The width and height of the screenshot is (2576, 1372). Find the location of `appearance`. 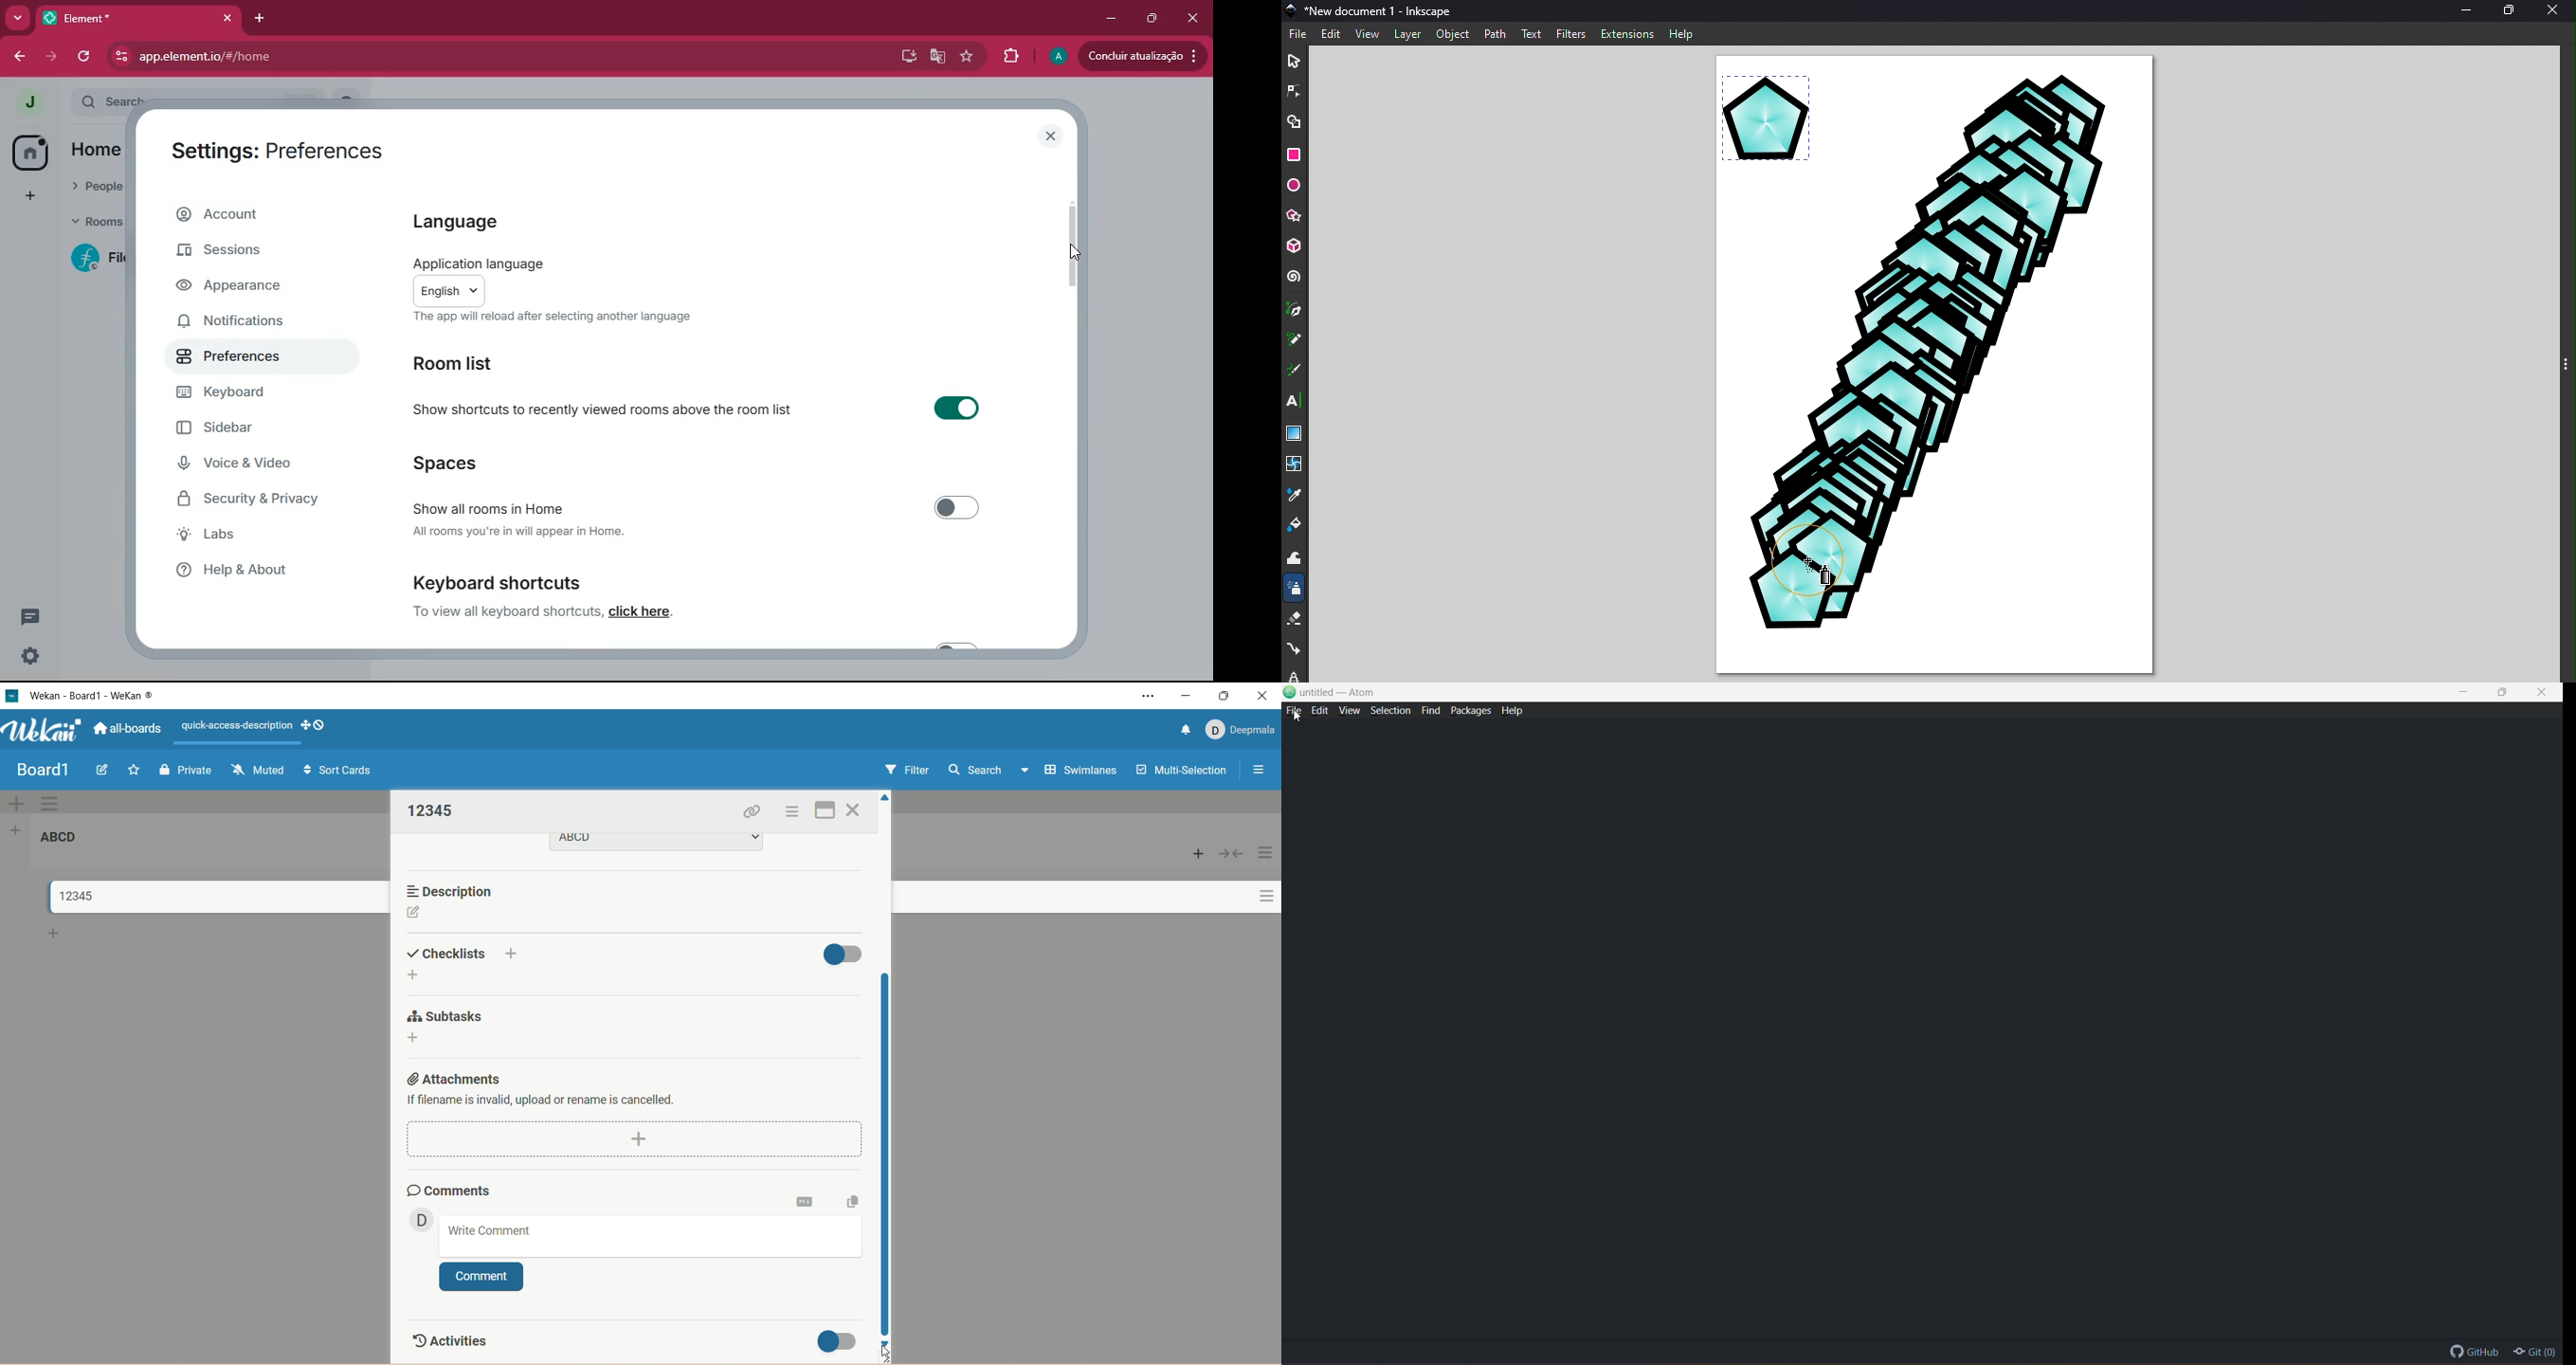

appearance is located at coordinates (243, 288).